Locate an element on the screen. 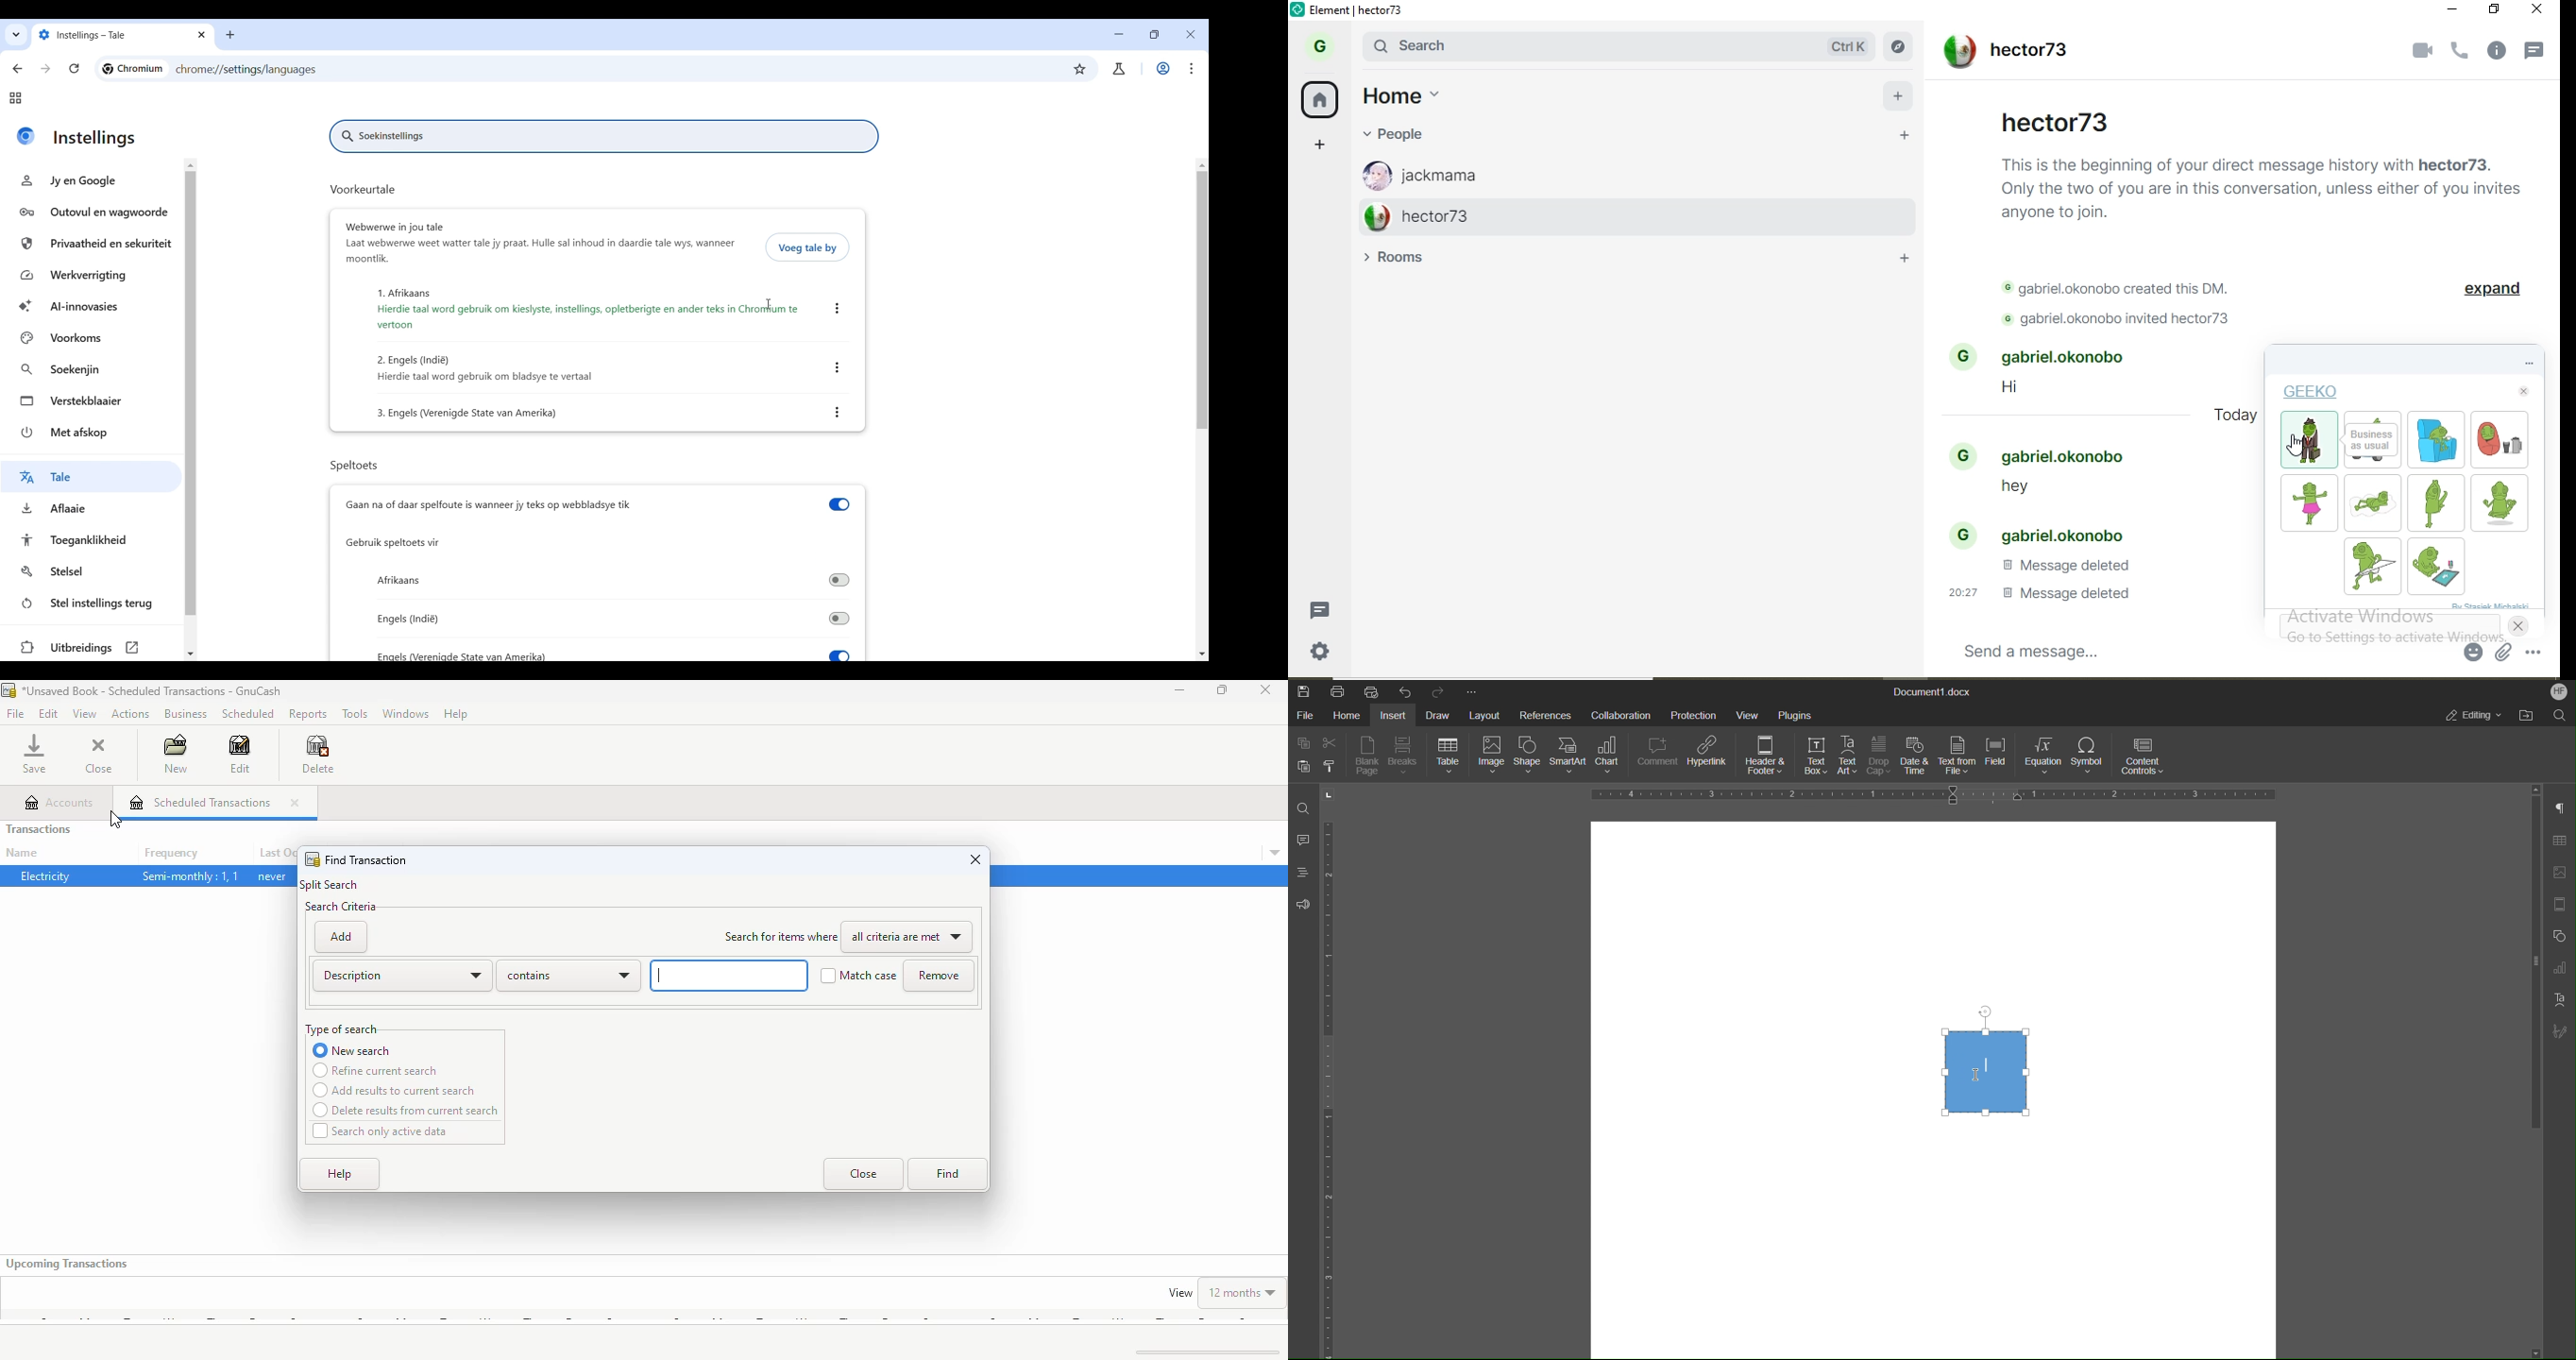 The width and height of the screenshot is (2576, 1372). Customize and control Chromium is located at coordinates (1189, 68).